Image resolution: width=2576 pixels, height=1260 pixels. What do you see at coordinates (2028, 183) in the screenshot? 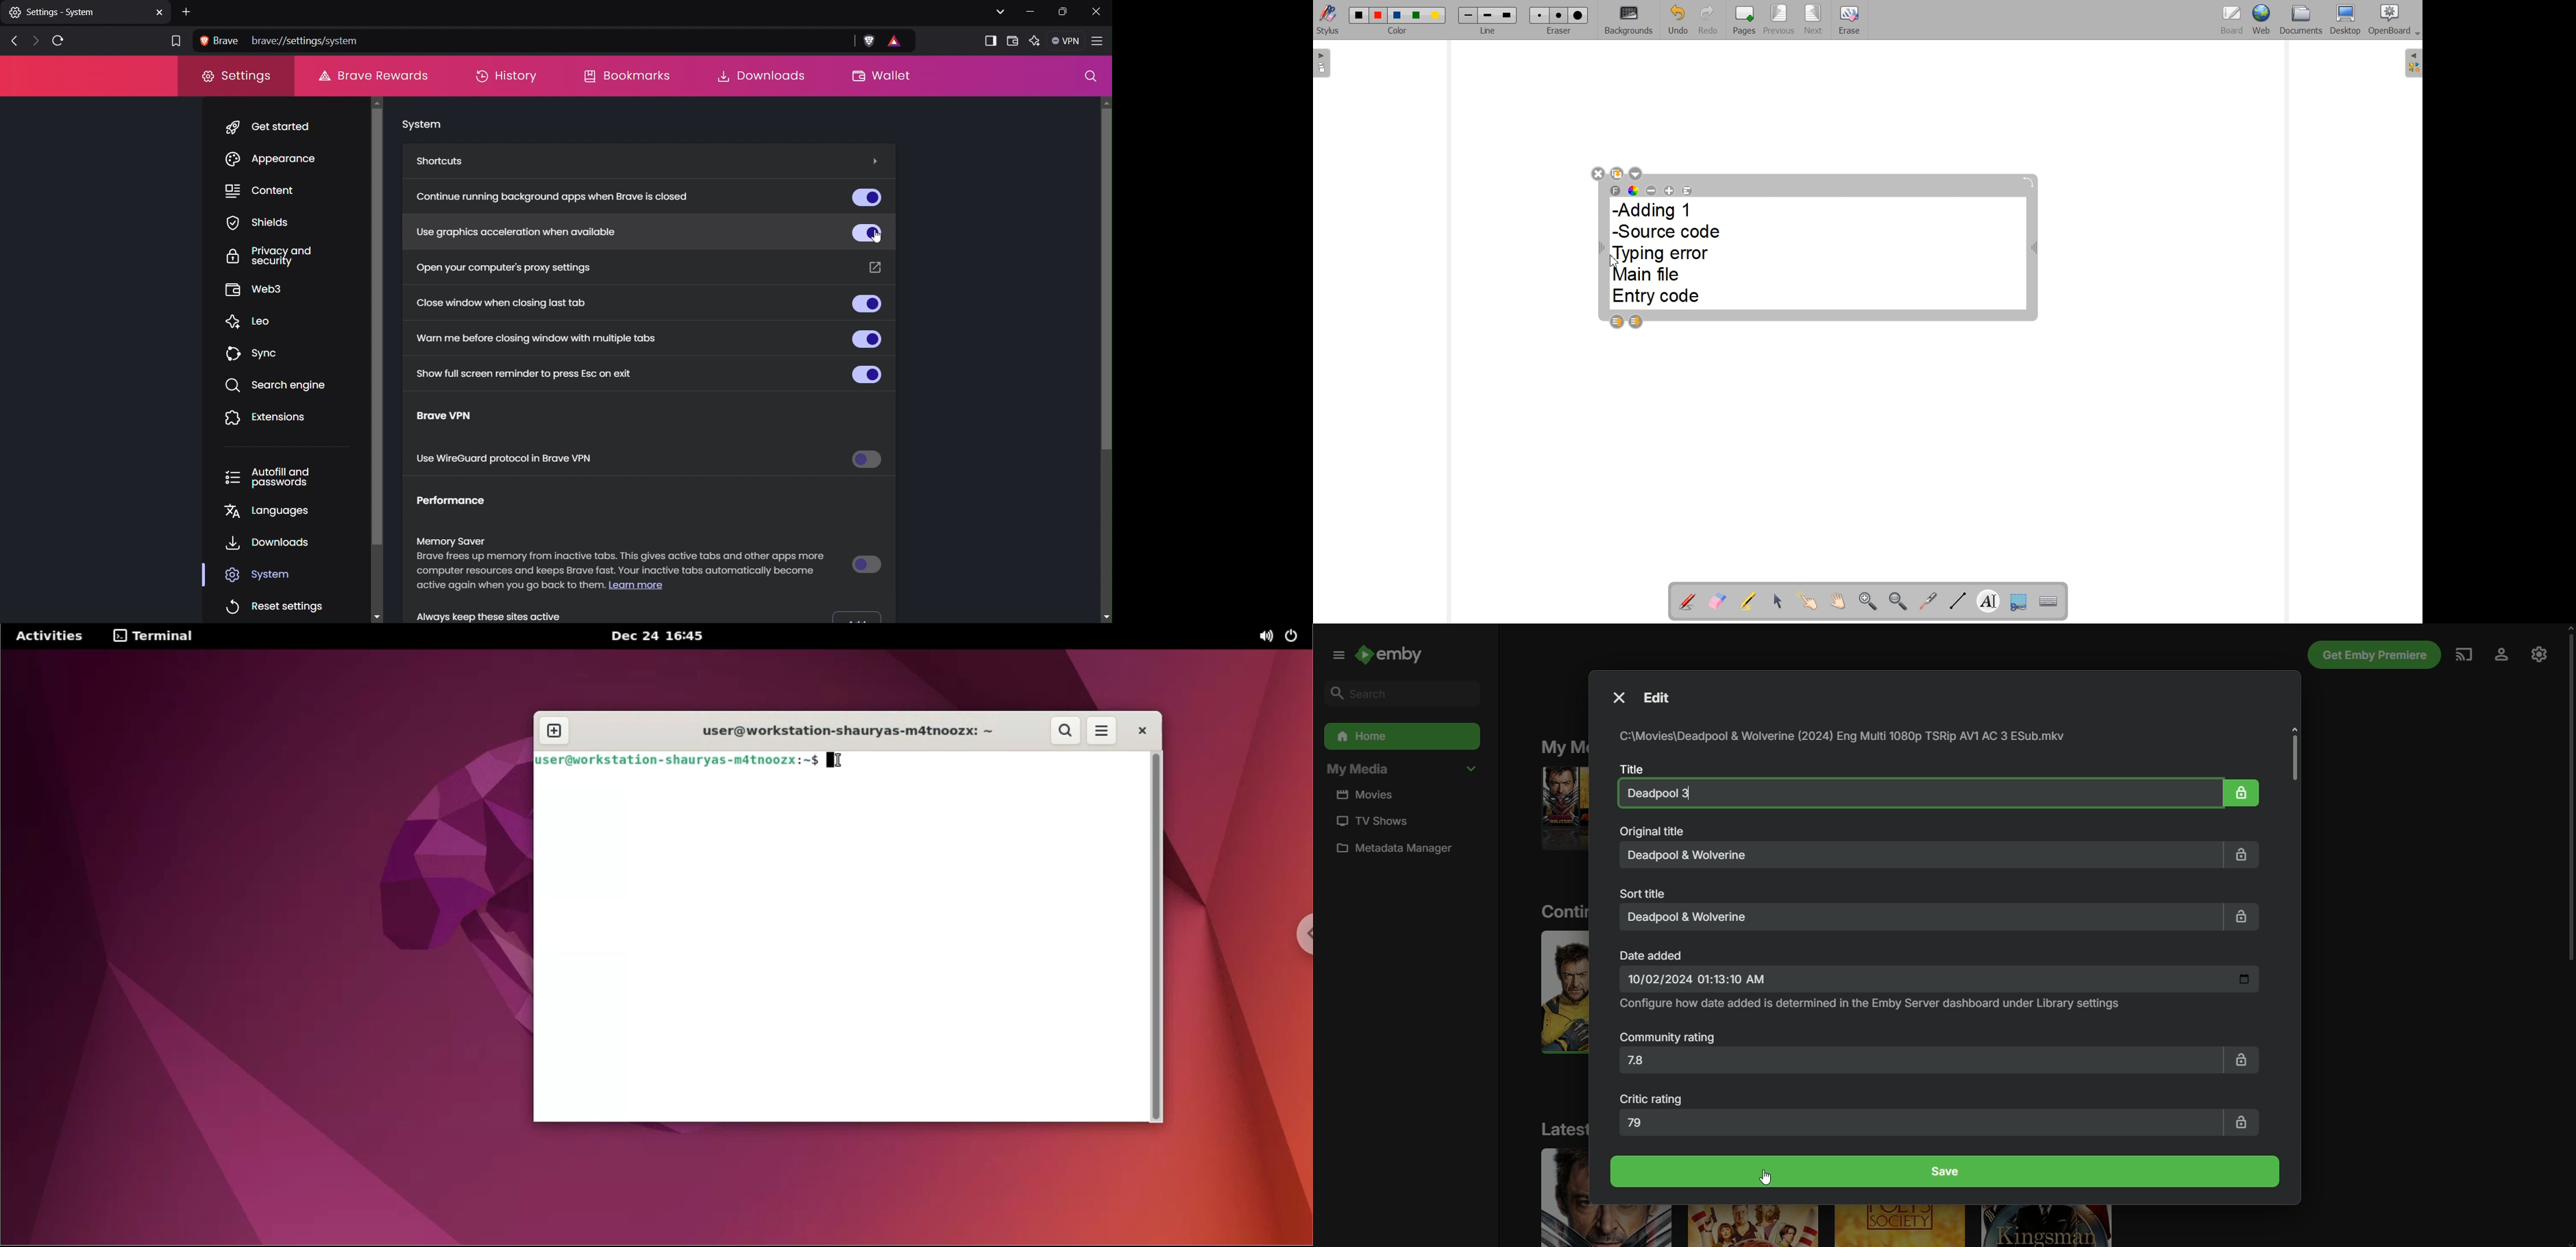
I see `Rotate block` at bounding box center [2028, 183].